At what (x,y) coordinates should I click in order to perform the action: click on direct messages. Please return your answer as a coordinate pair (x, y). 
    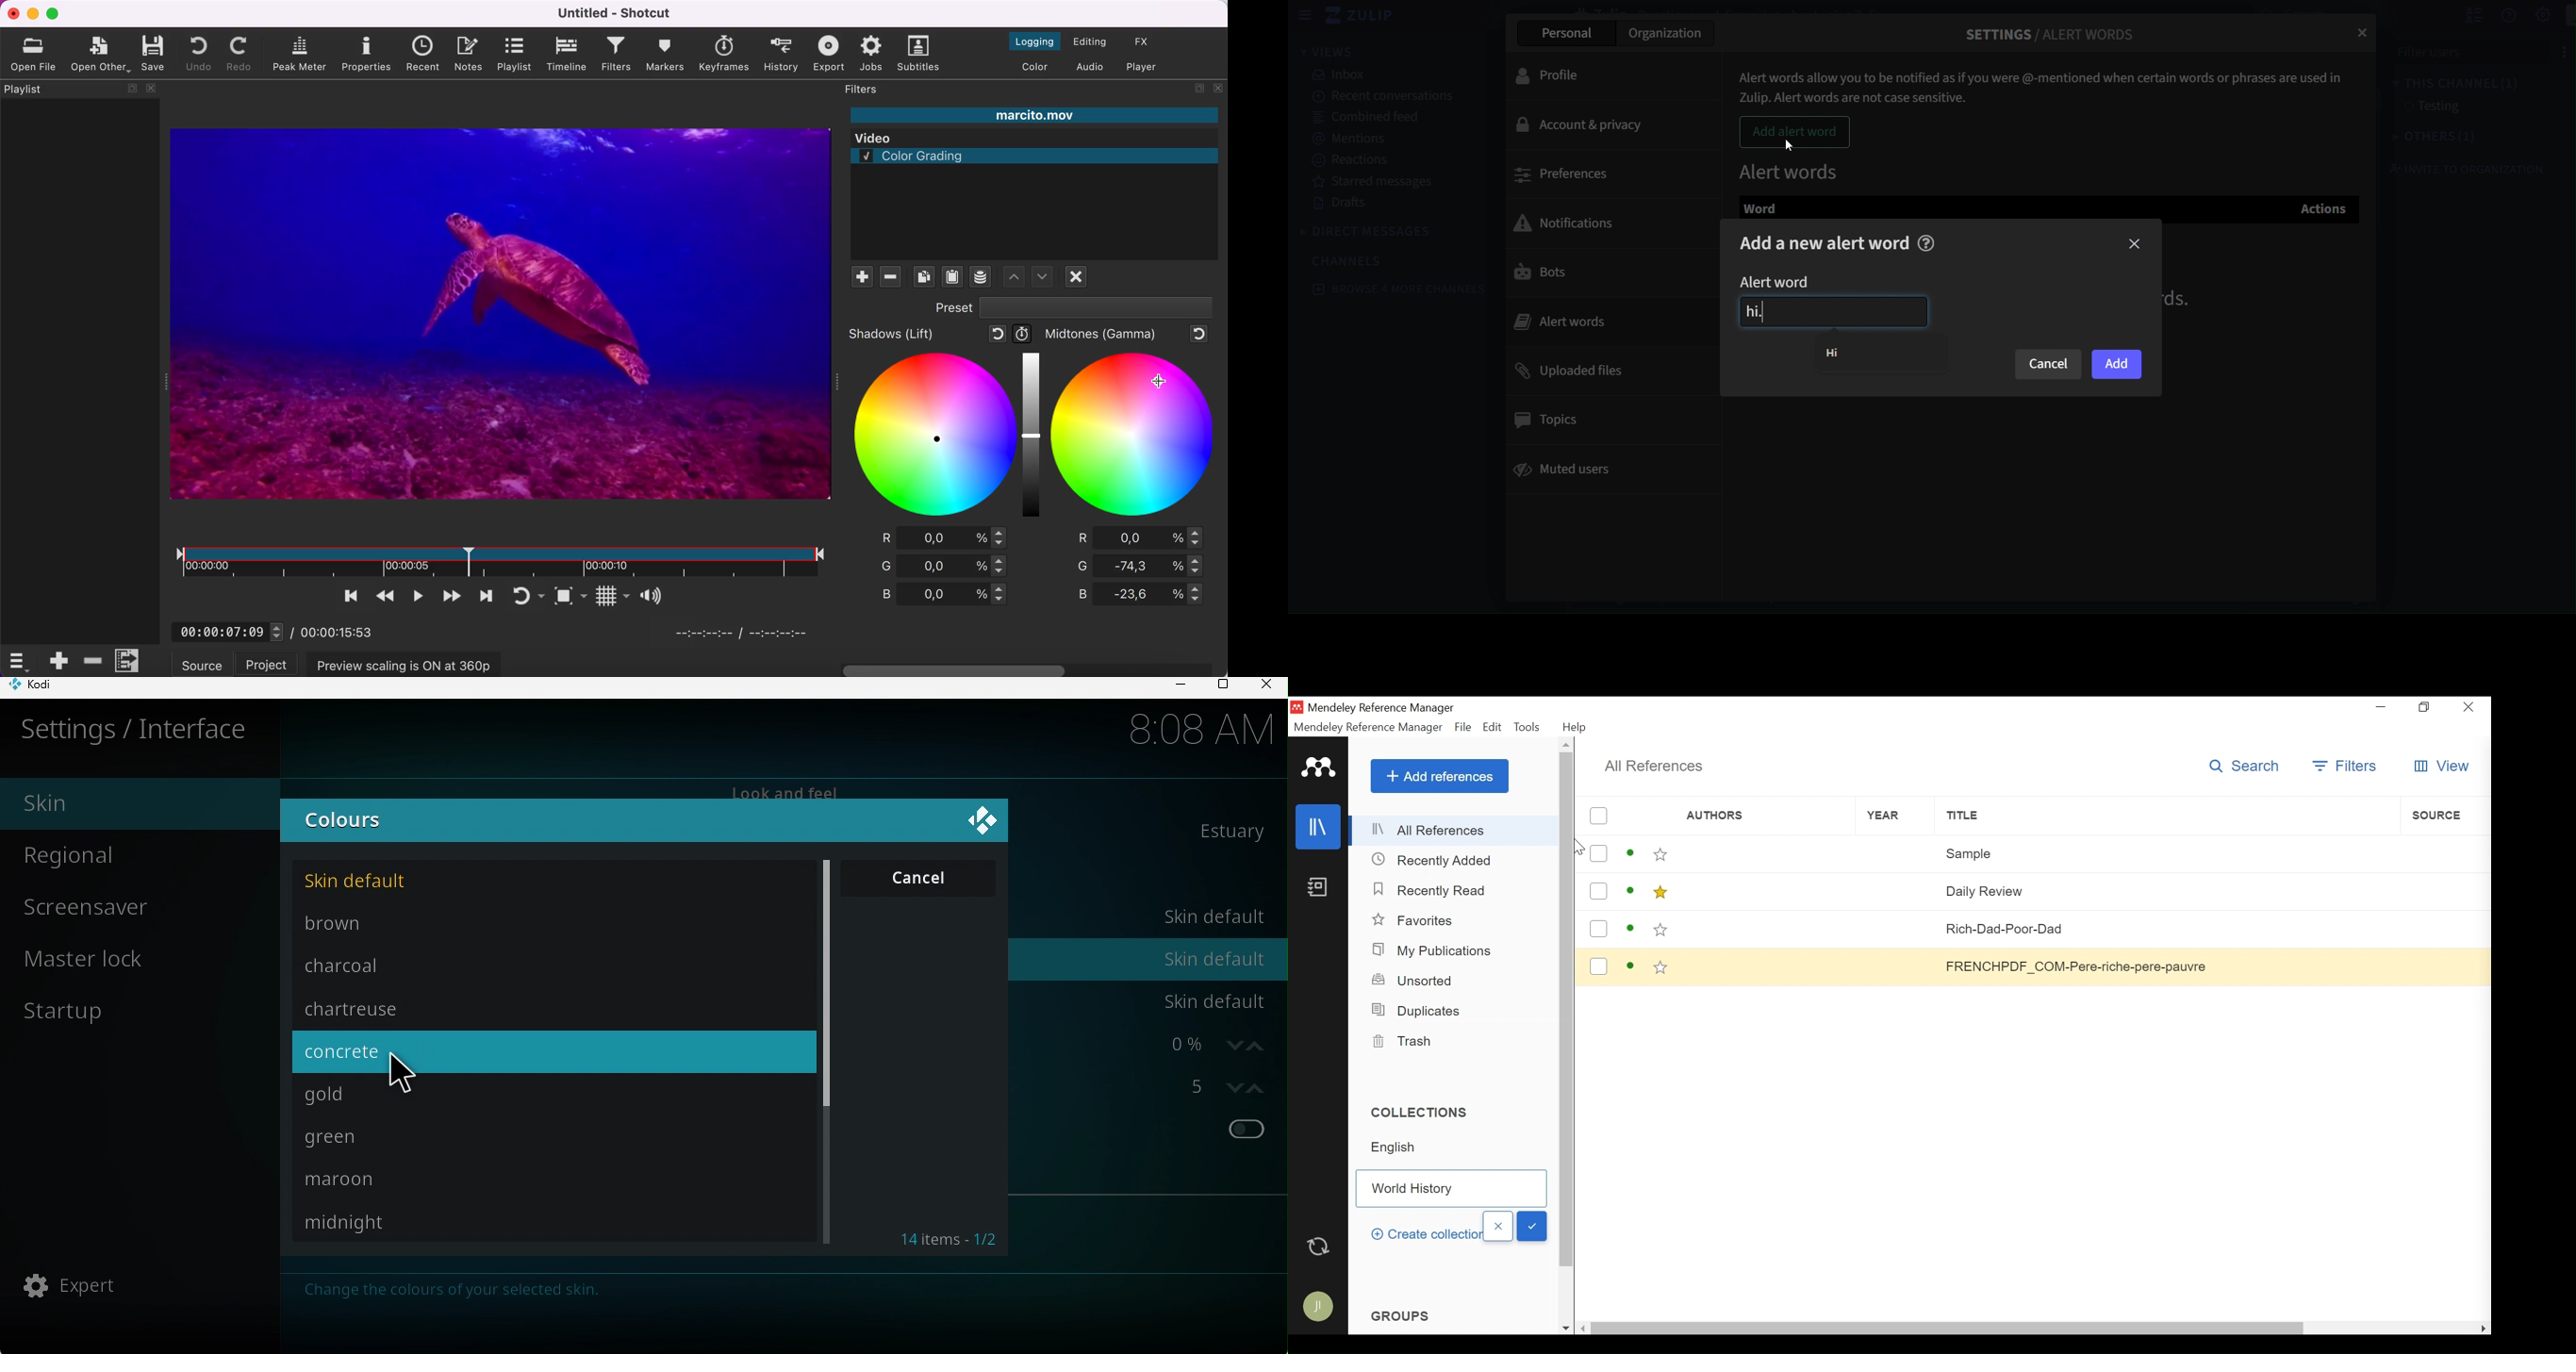
    Looking at the image, I should click on (1370, 230).